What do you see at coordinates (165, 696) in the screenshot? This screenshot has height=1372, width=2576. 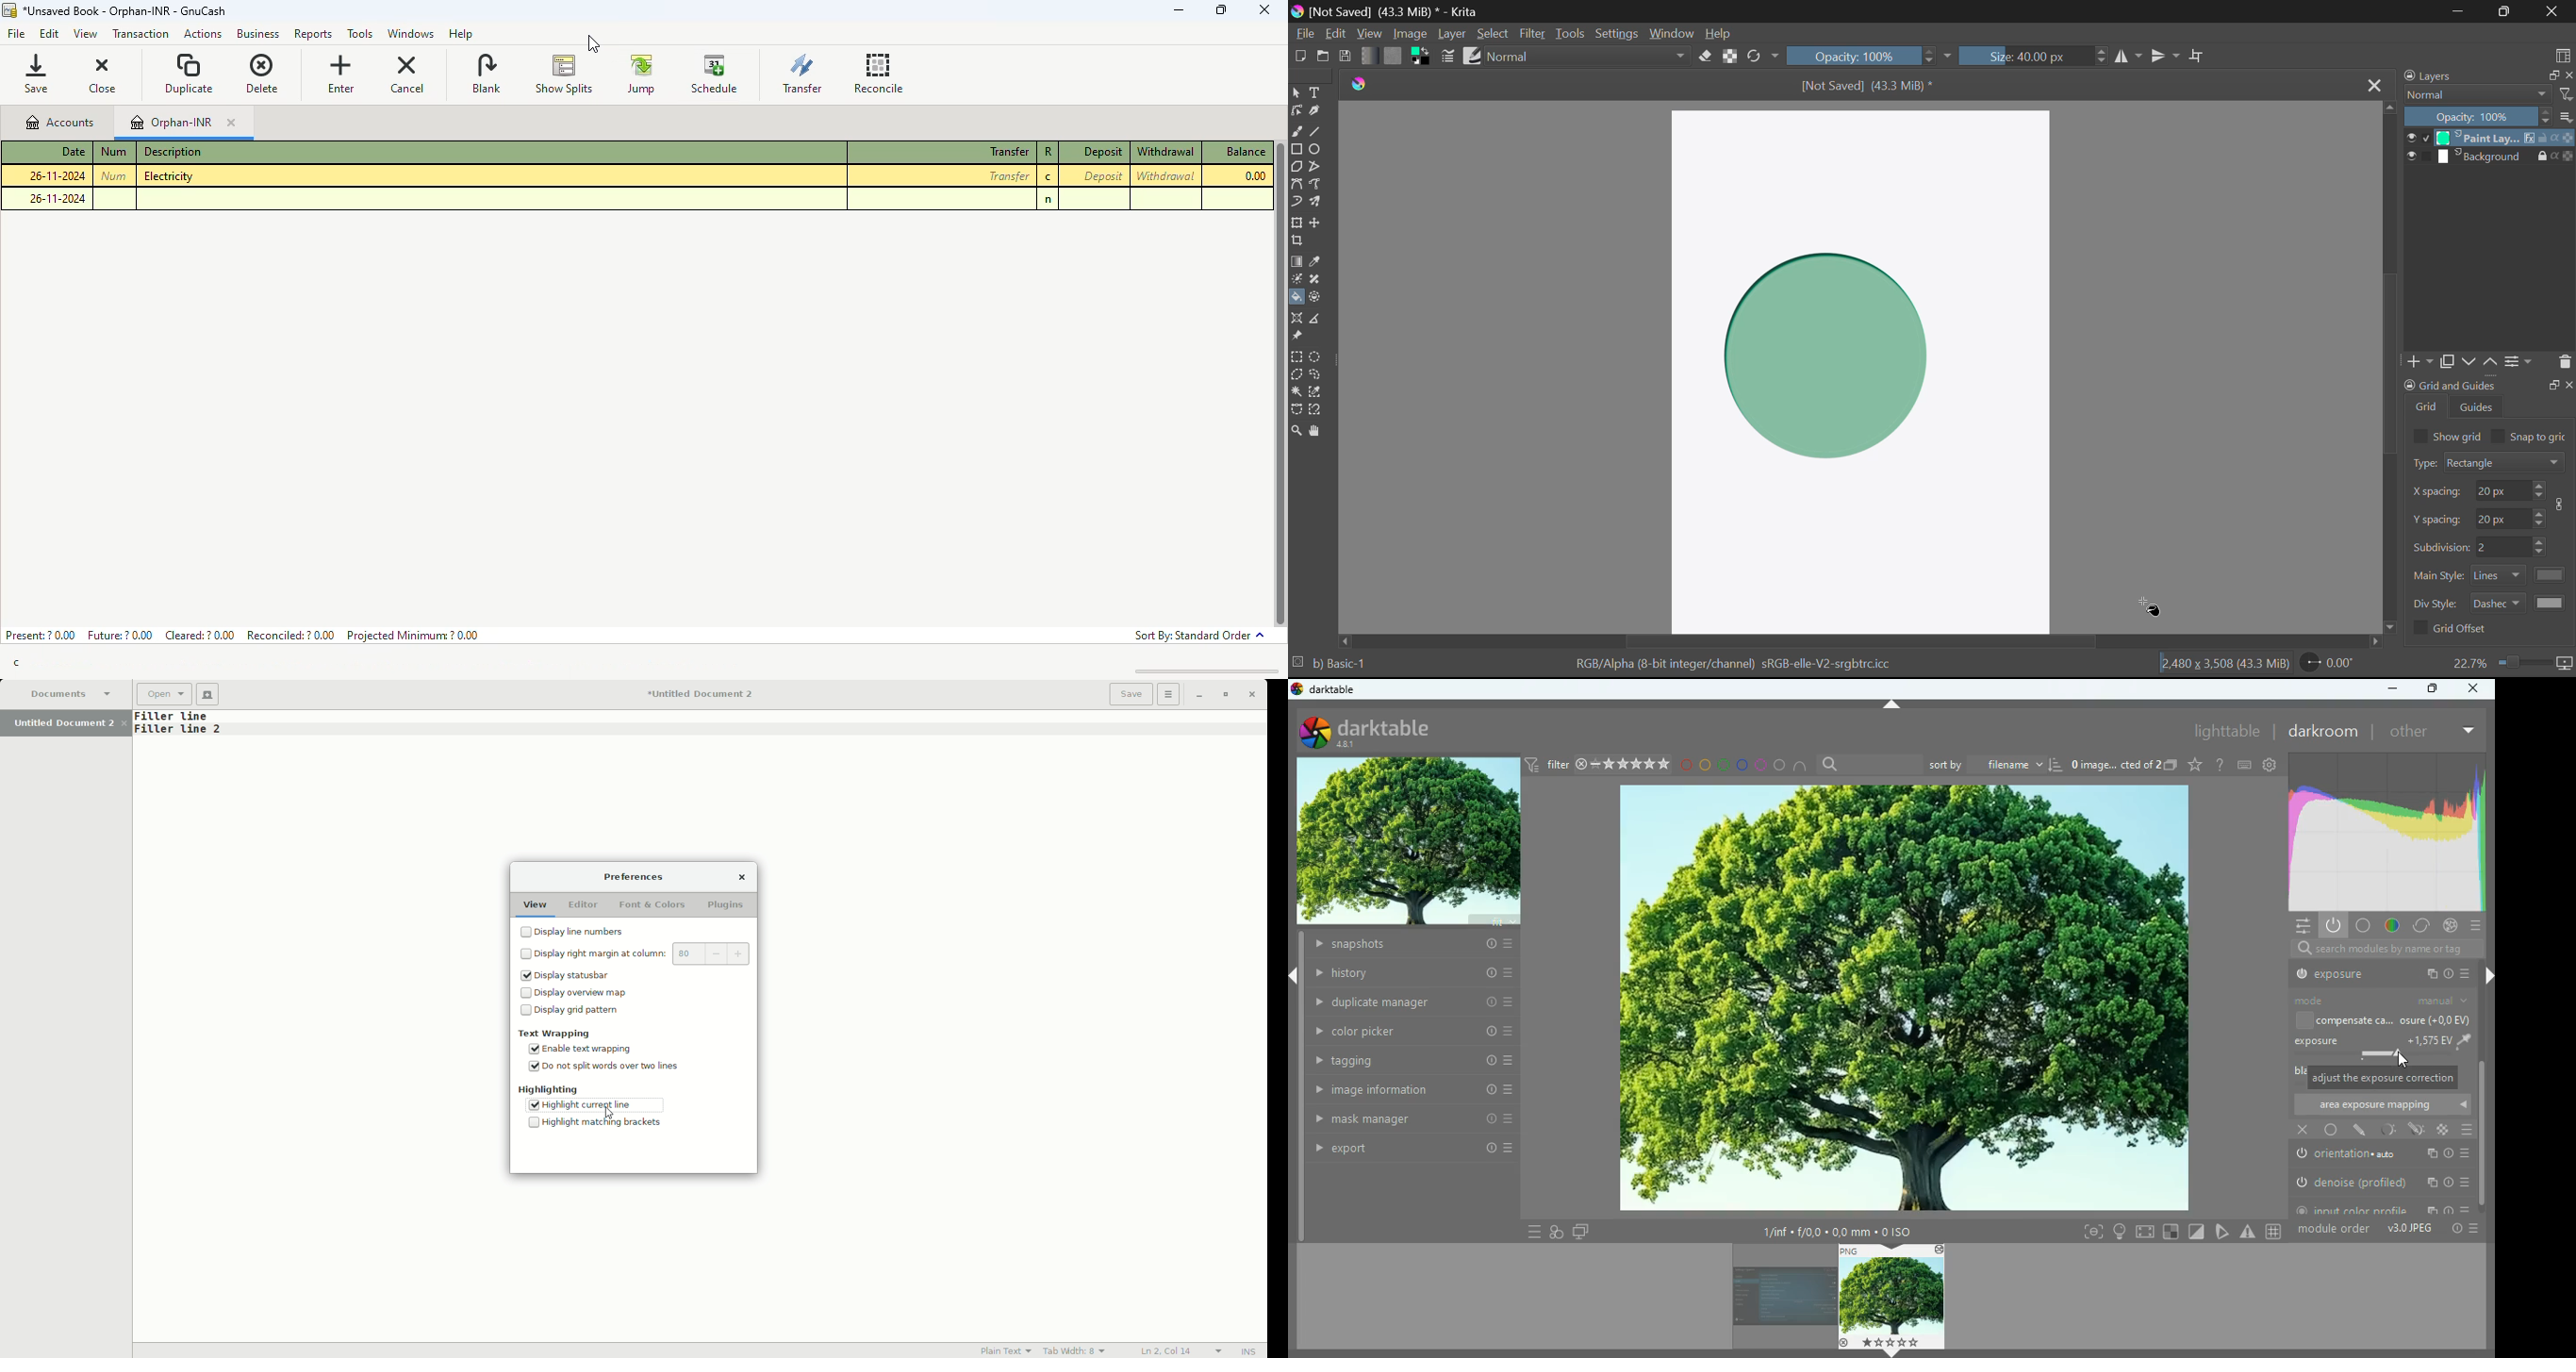 I see `Open` at bounding box center [165, 696].